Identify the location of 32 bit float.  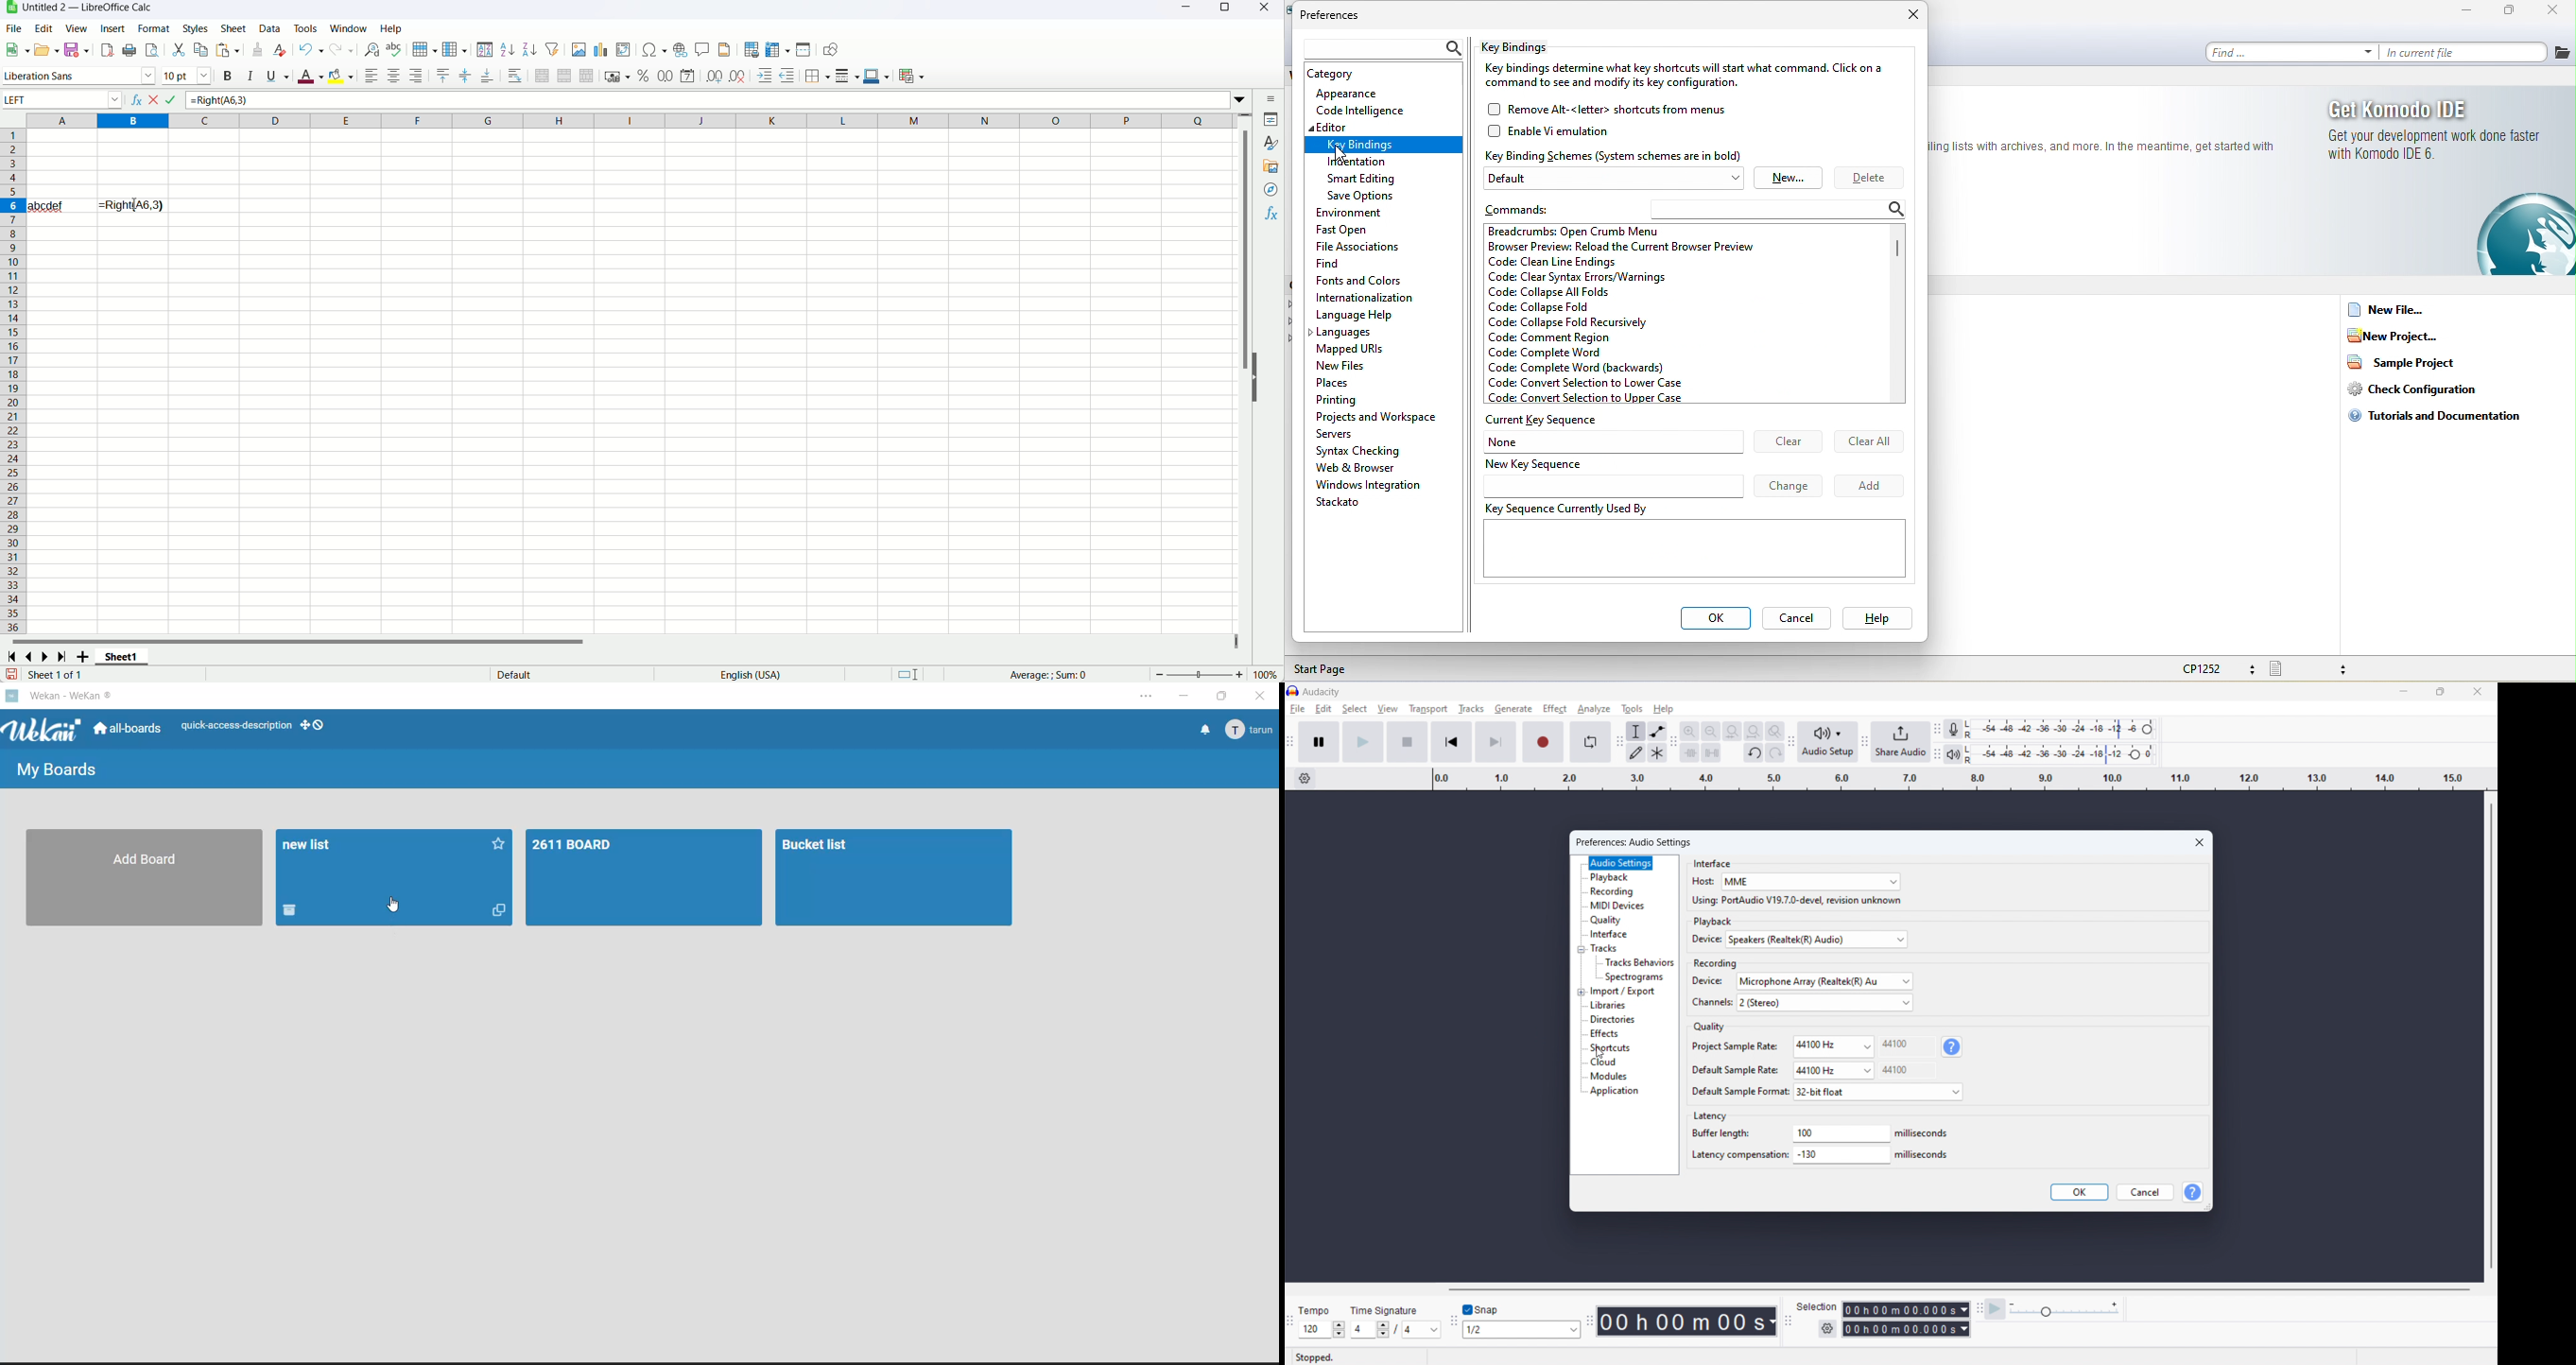
(1879, 1091).